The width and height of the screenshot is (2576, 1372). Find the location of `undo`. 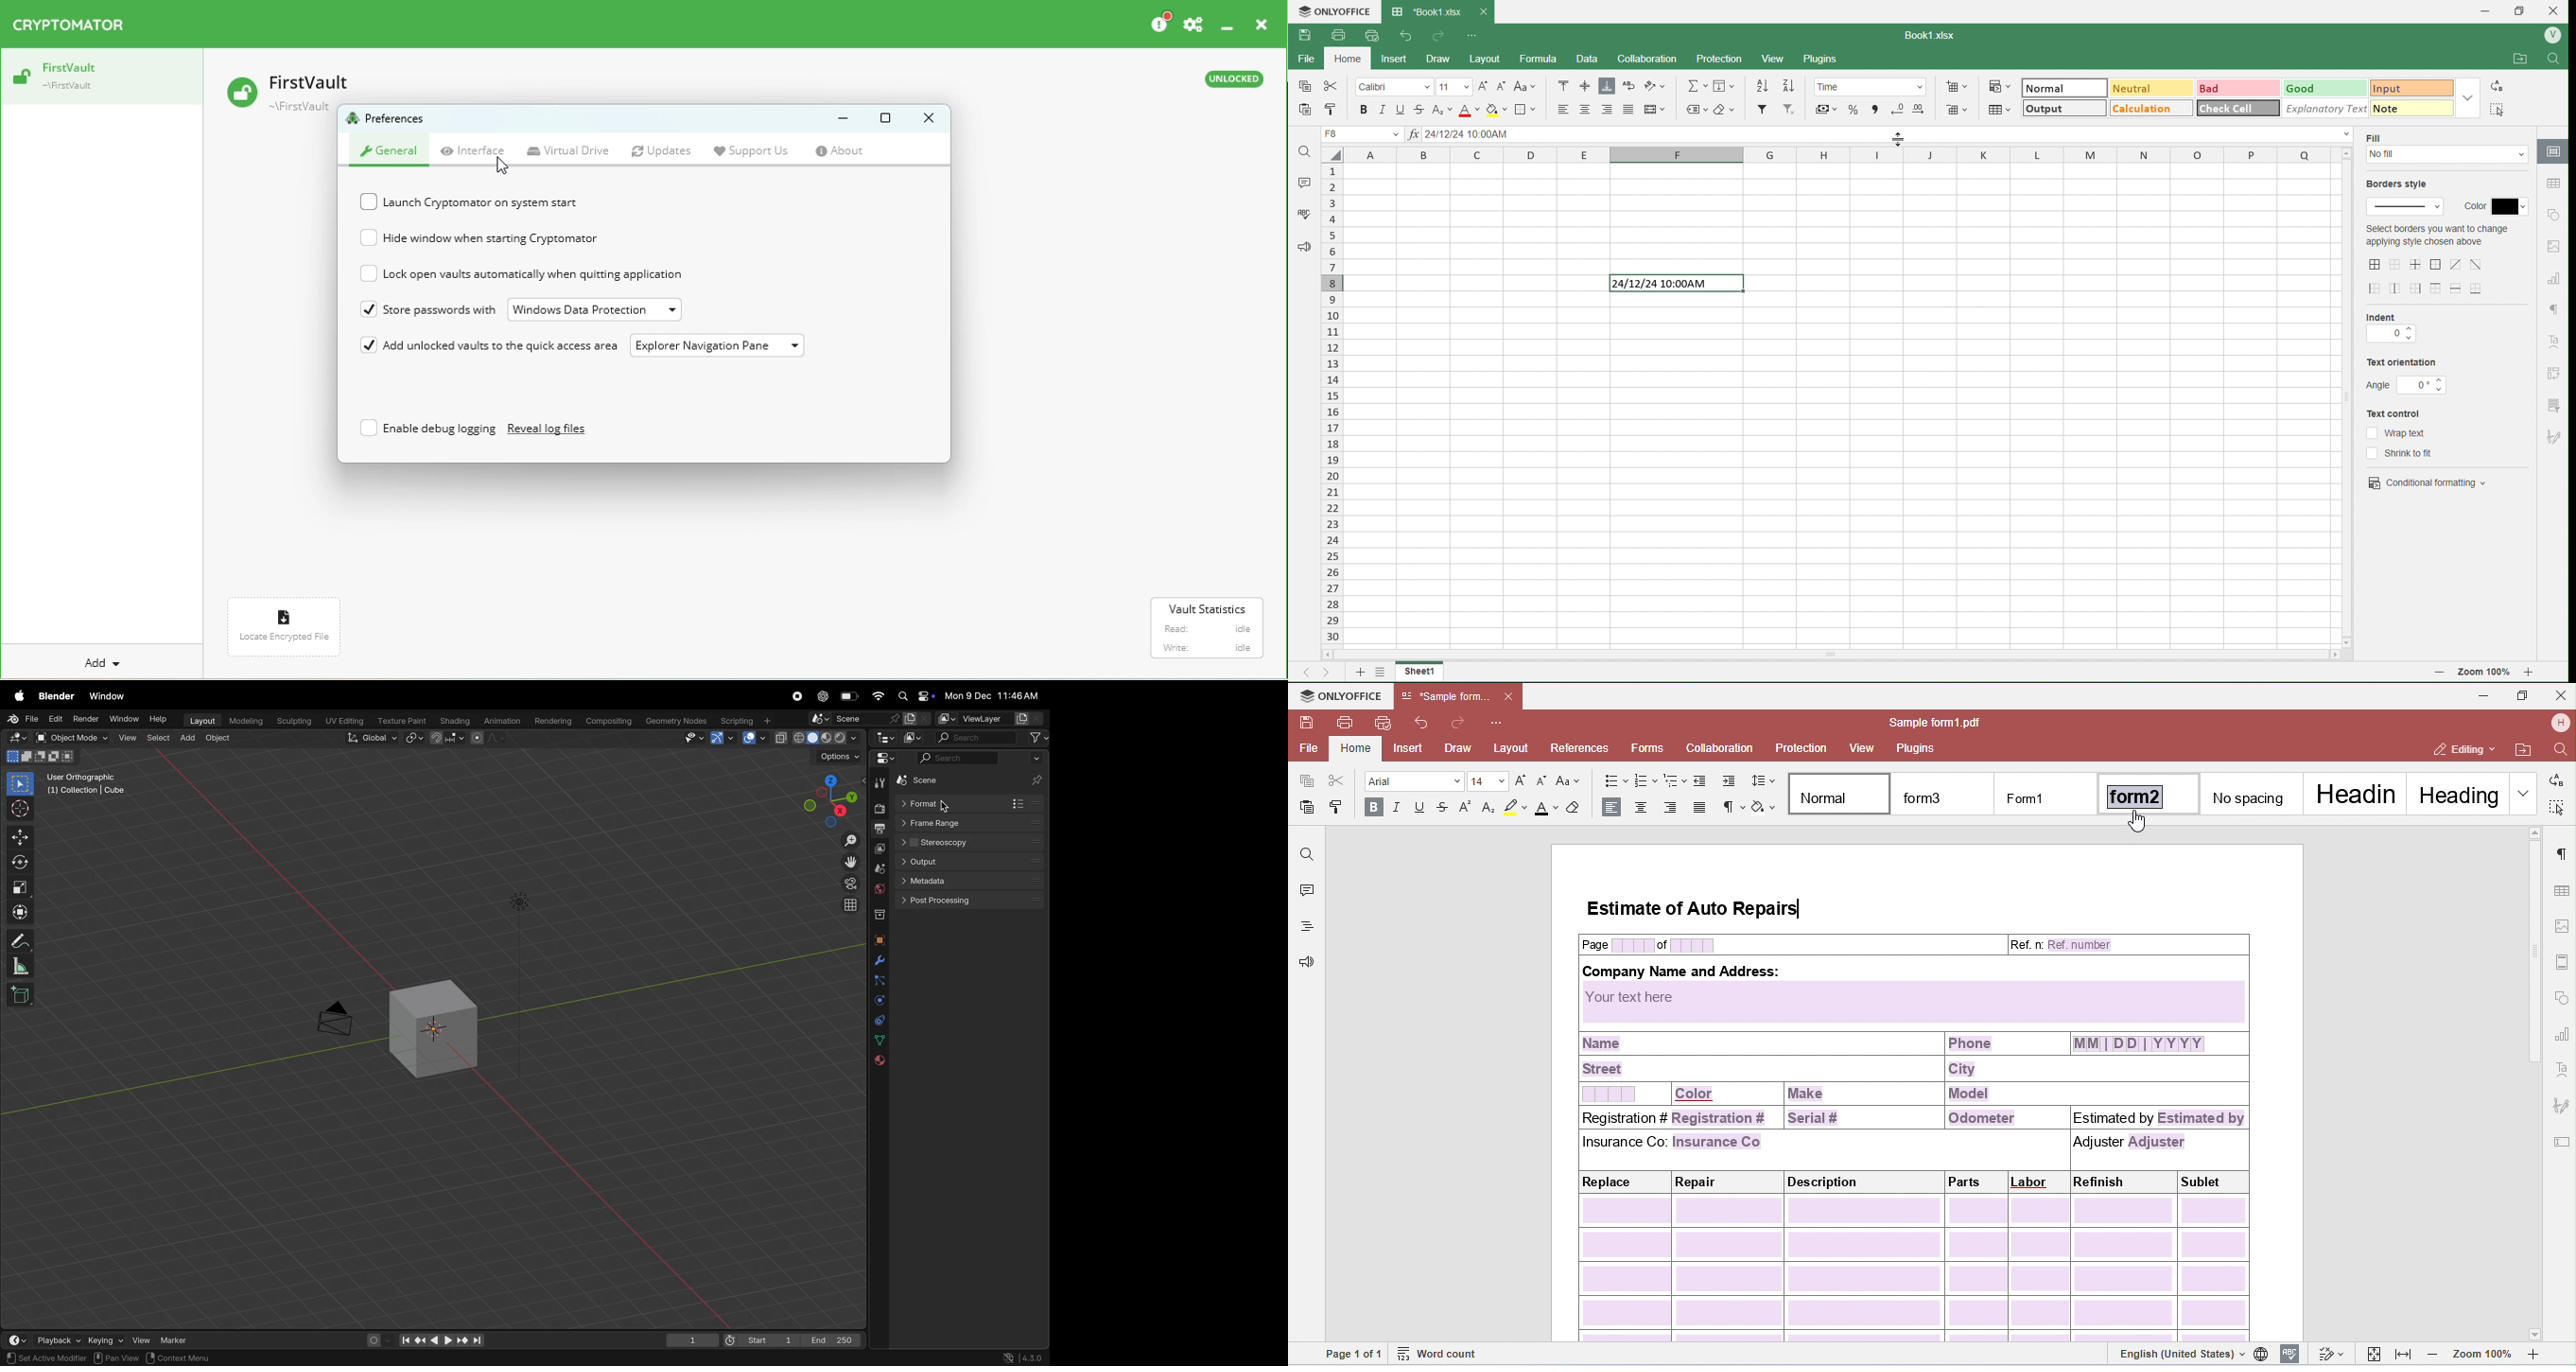

undo is located at coordinates (1402, 35).